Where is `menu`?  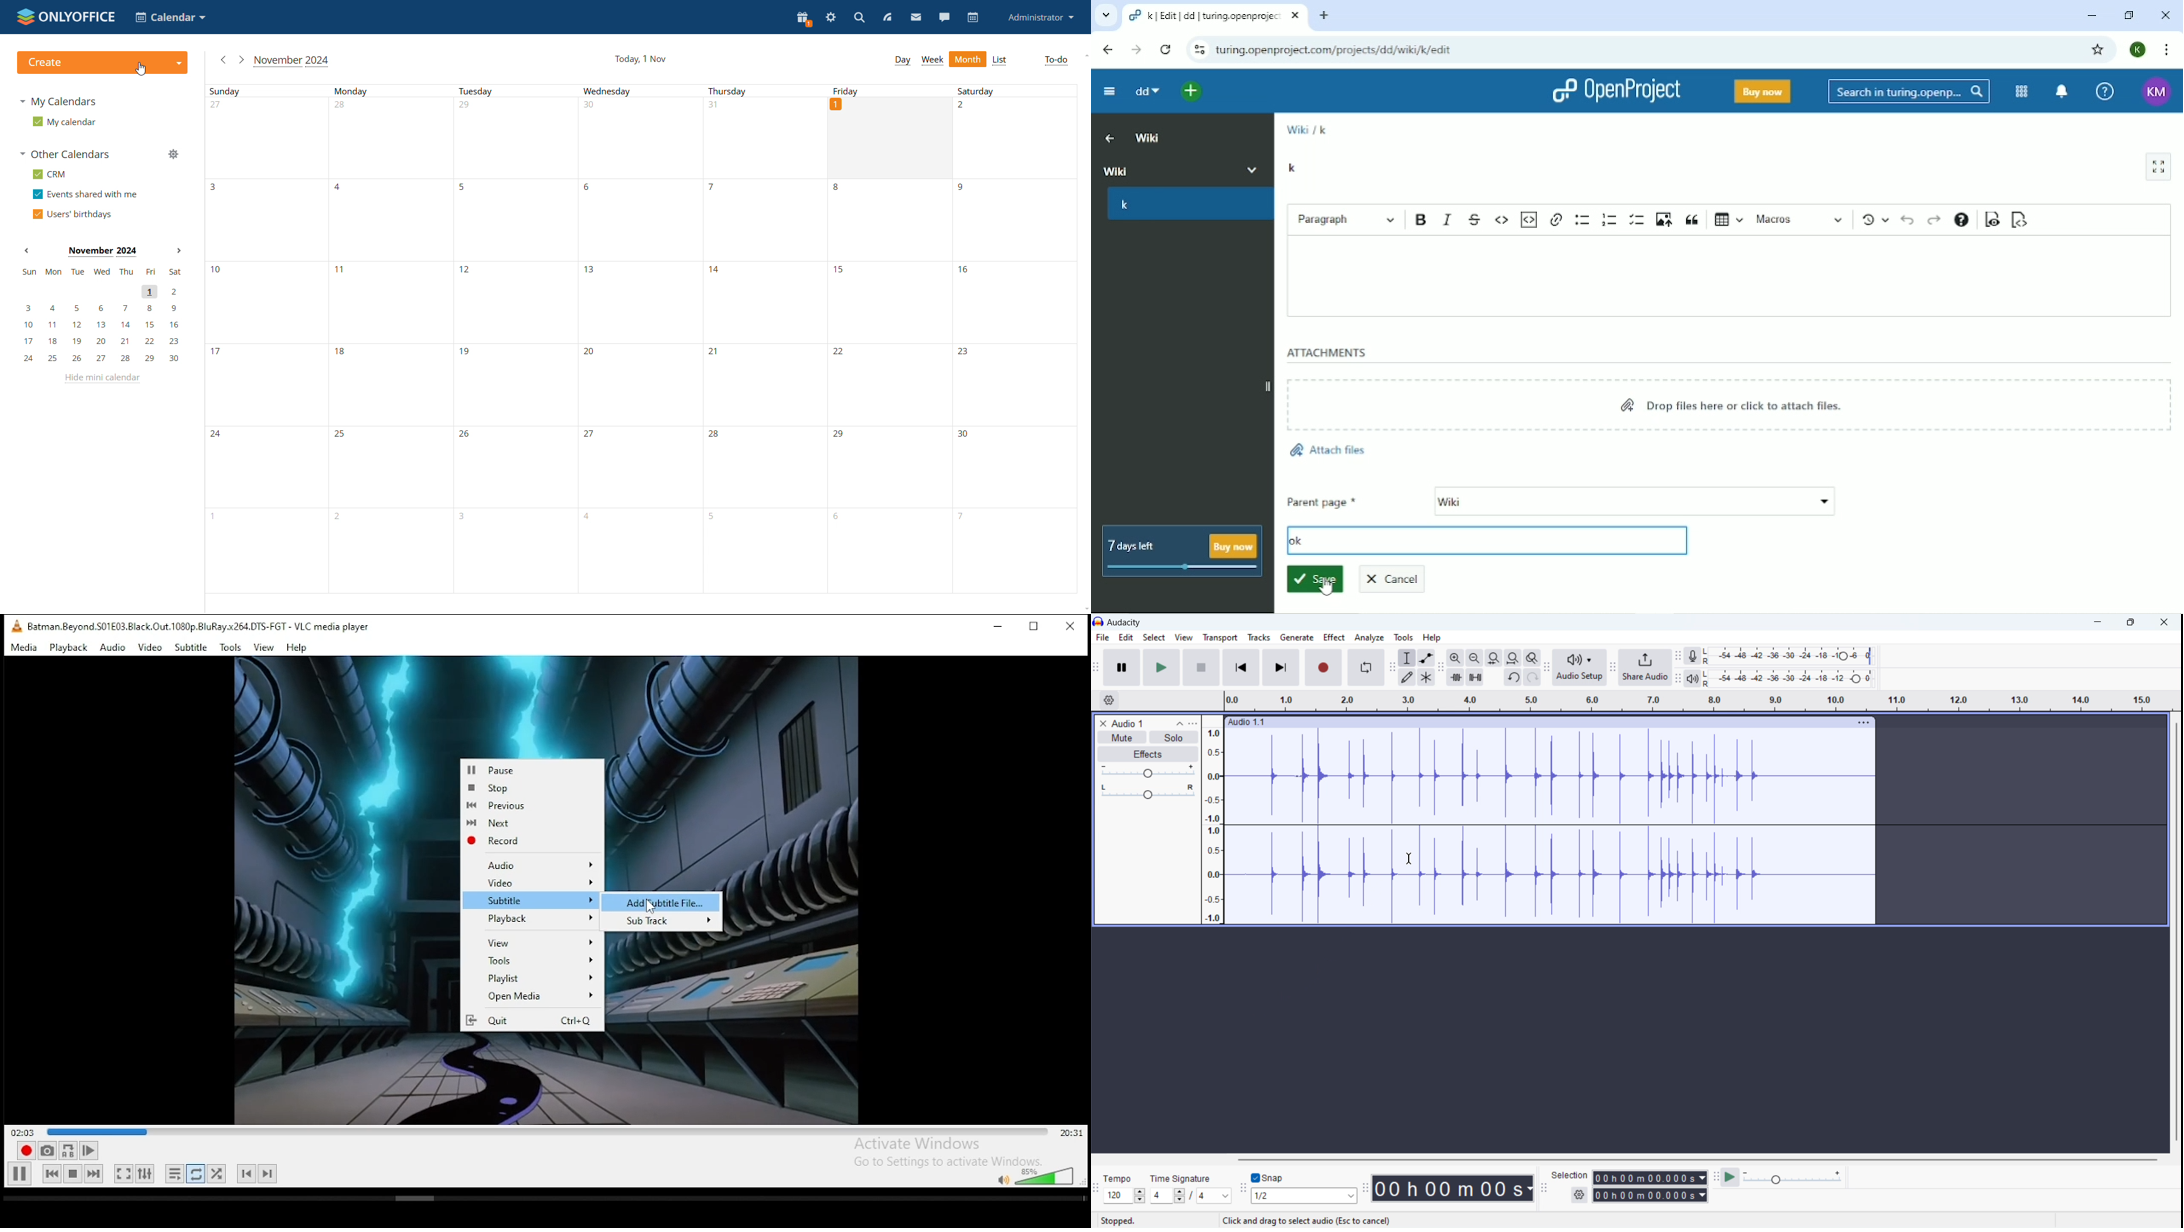
menu is located at coordinates (1862, 723).